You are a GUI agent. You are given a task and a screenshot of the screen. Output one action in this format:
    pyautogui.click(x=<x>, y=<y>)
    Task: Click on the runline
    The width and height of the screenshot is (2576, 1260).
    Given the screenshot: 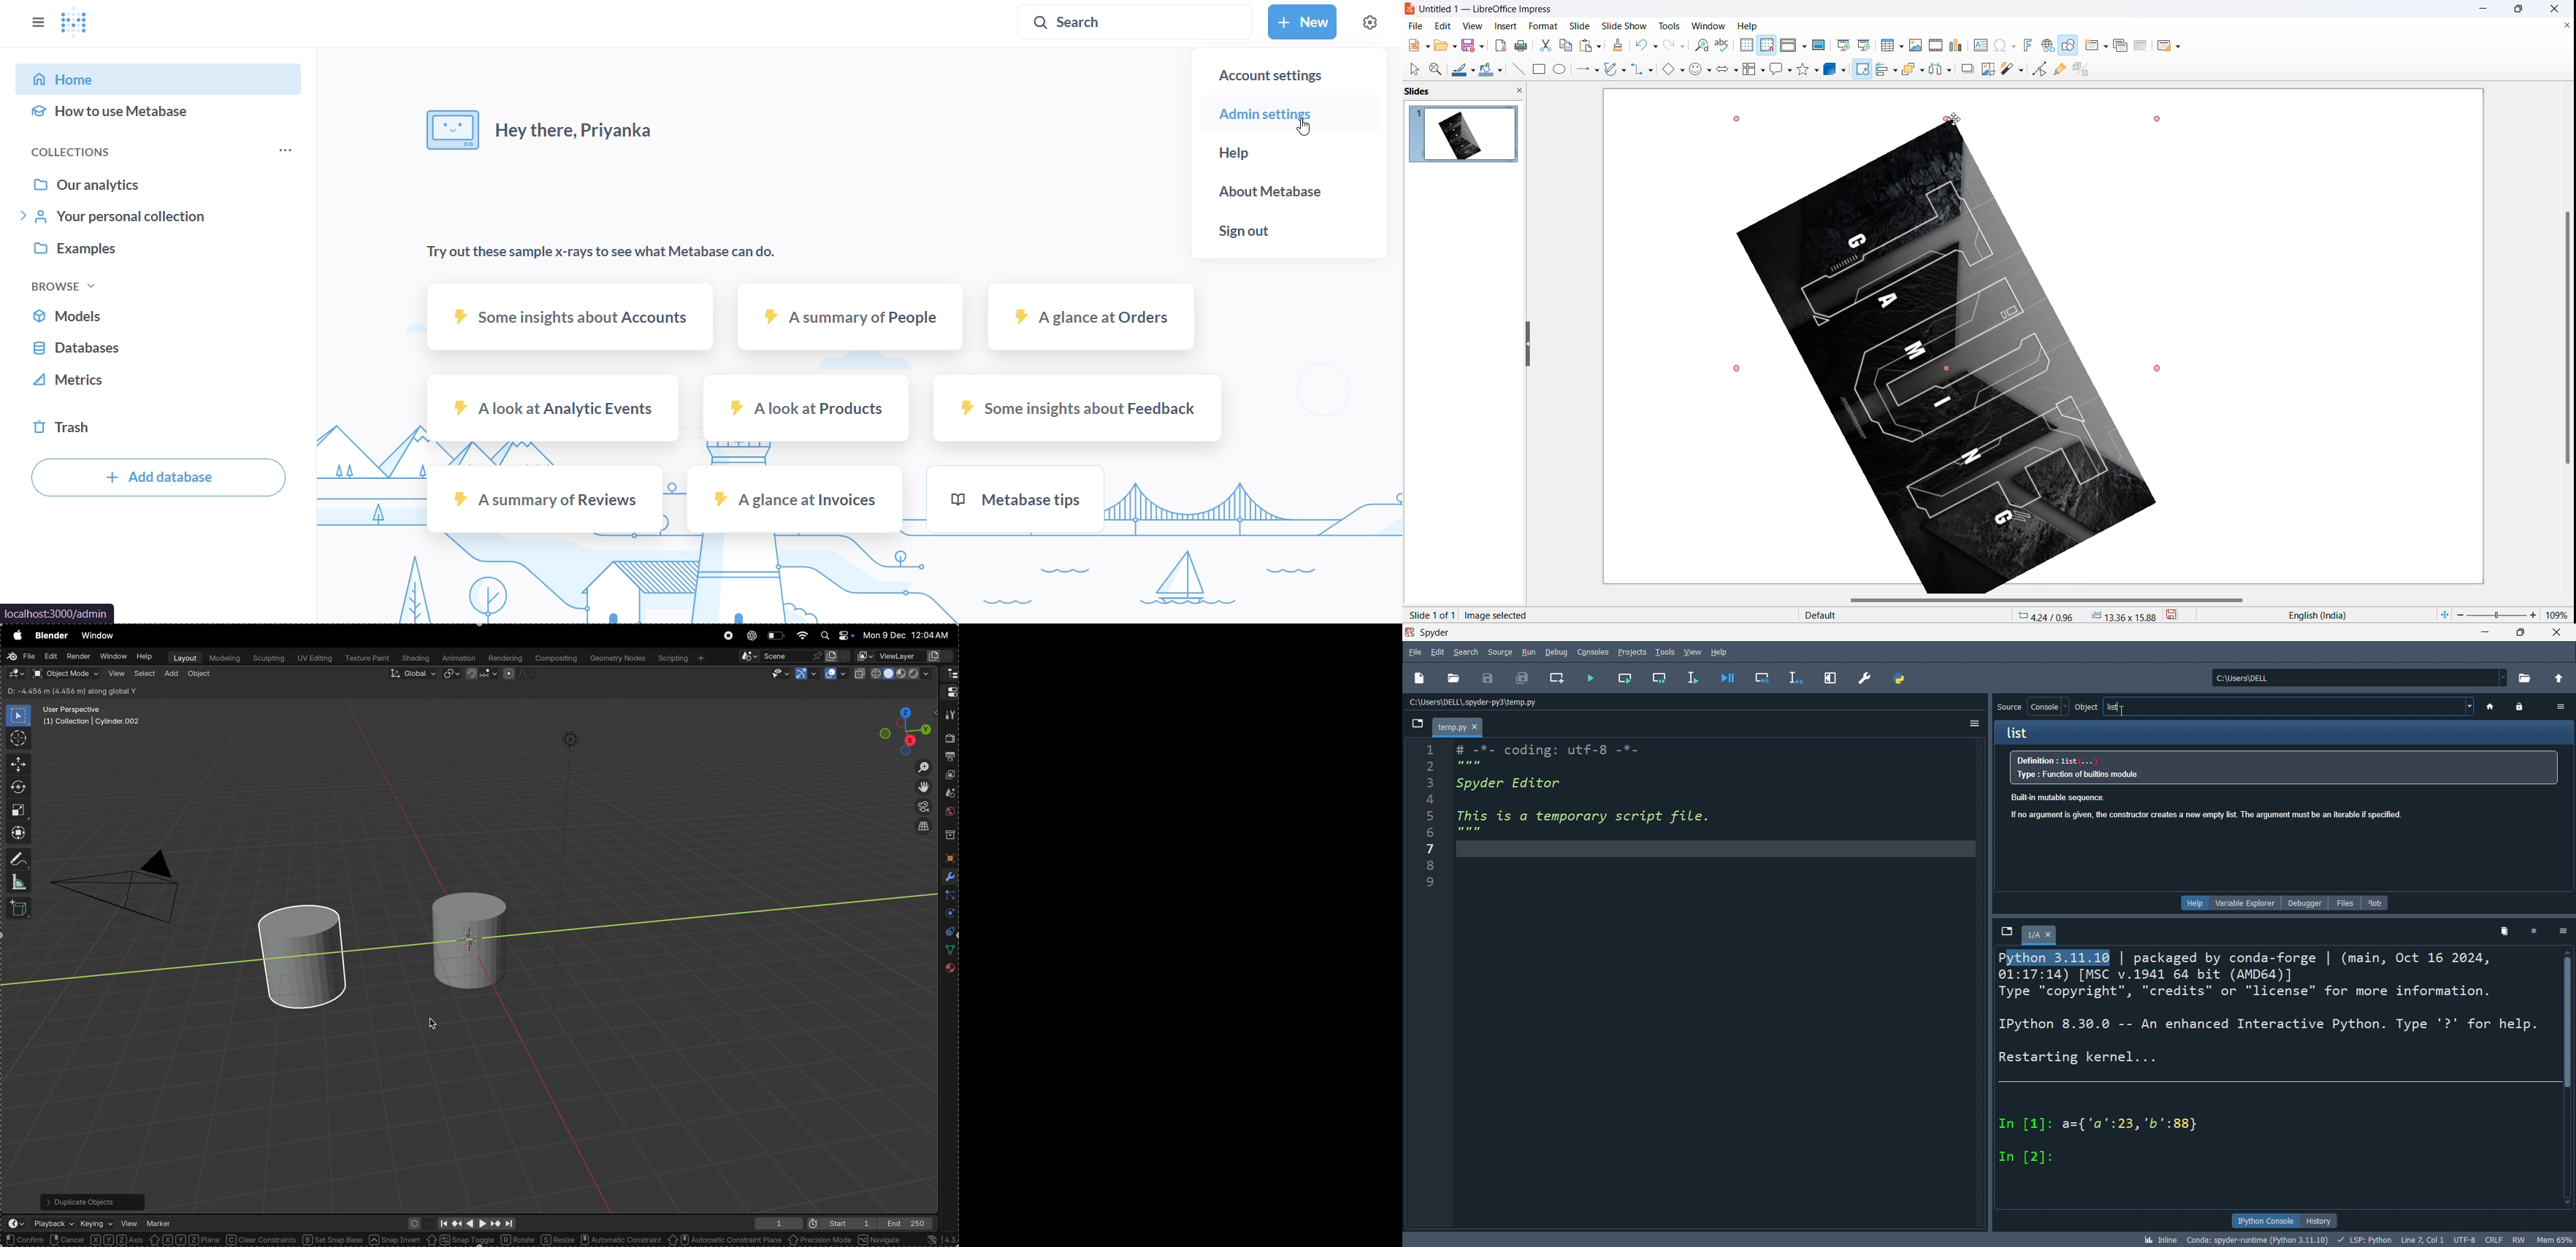 What is the action you would take?
    pyautogui.click(x=1691, y=676)
    